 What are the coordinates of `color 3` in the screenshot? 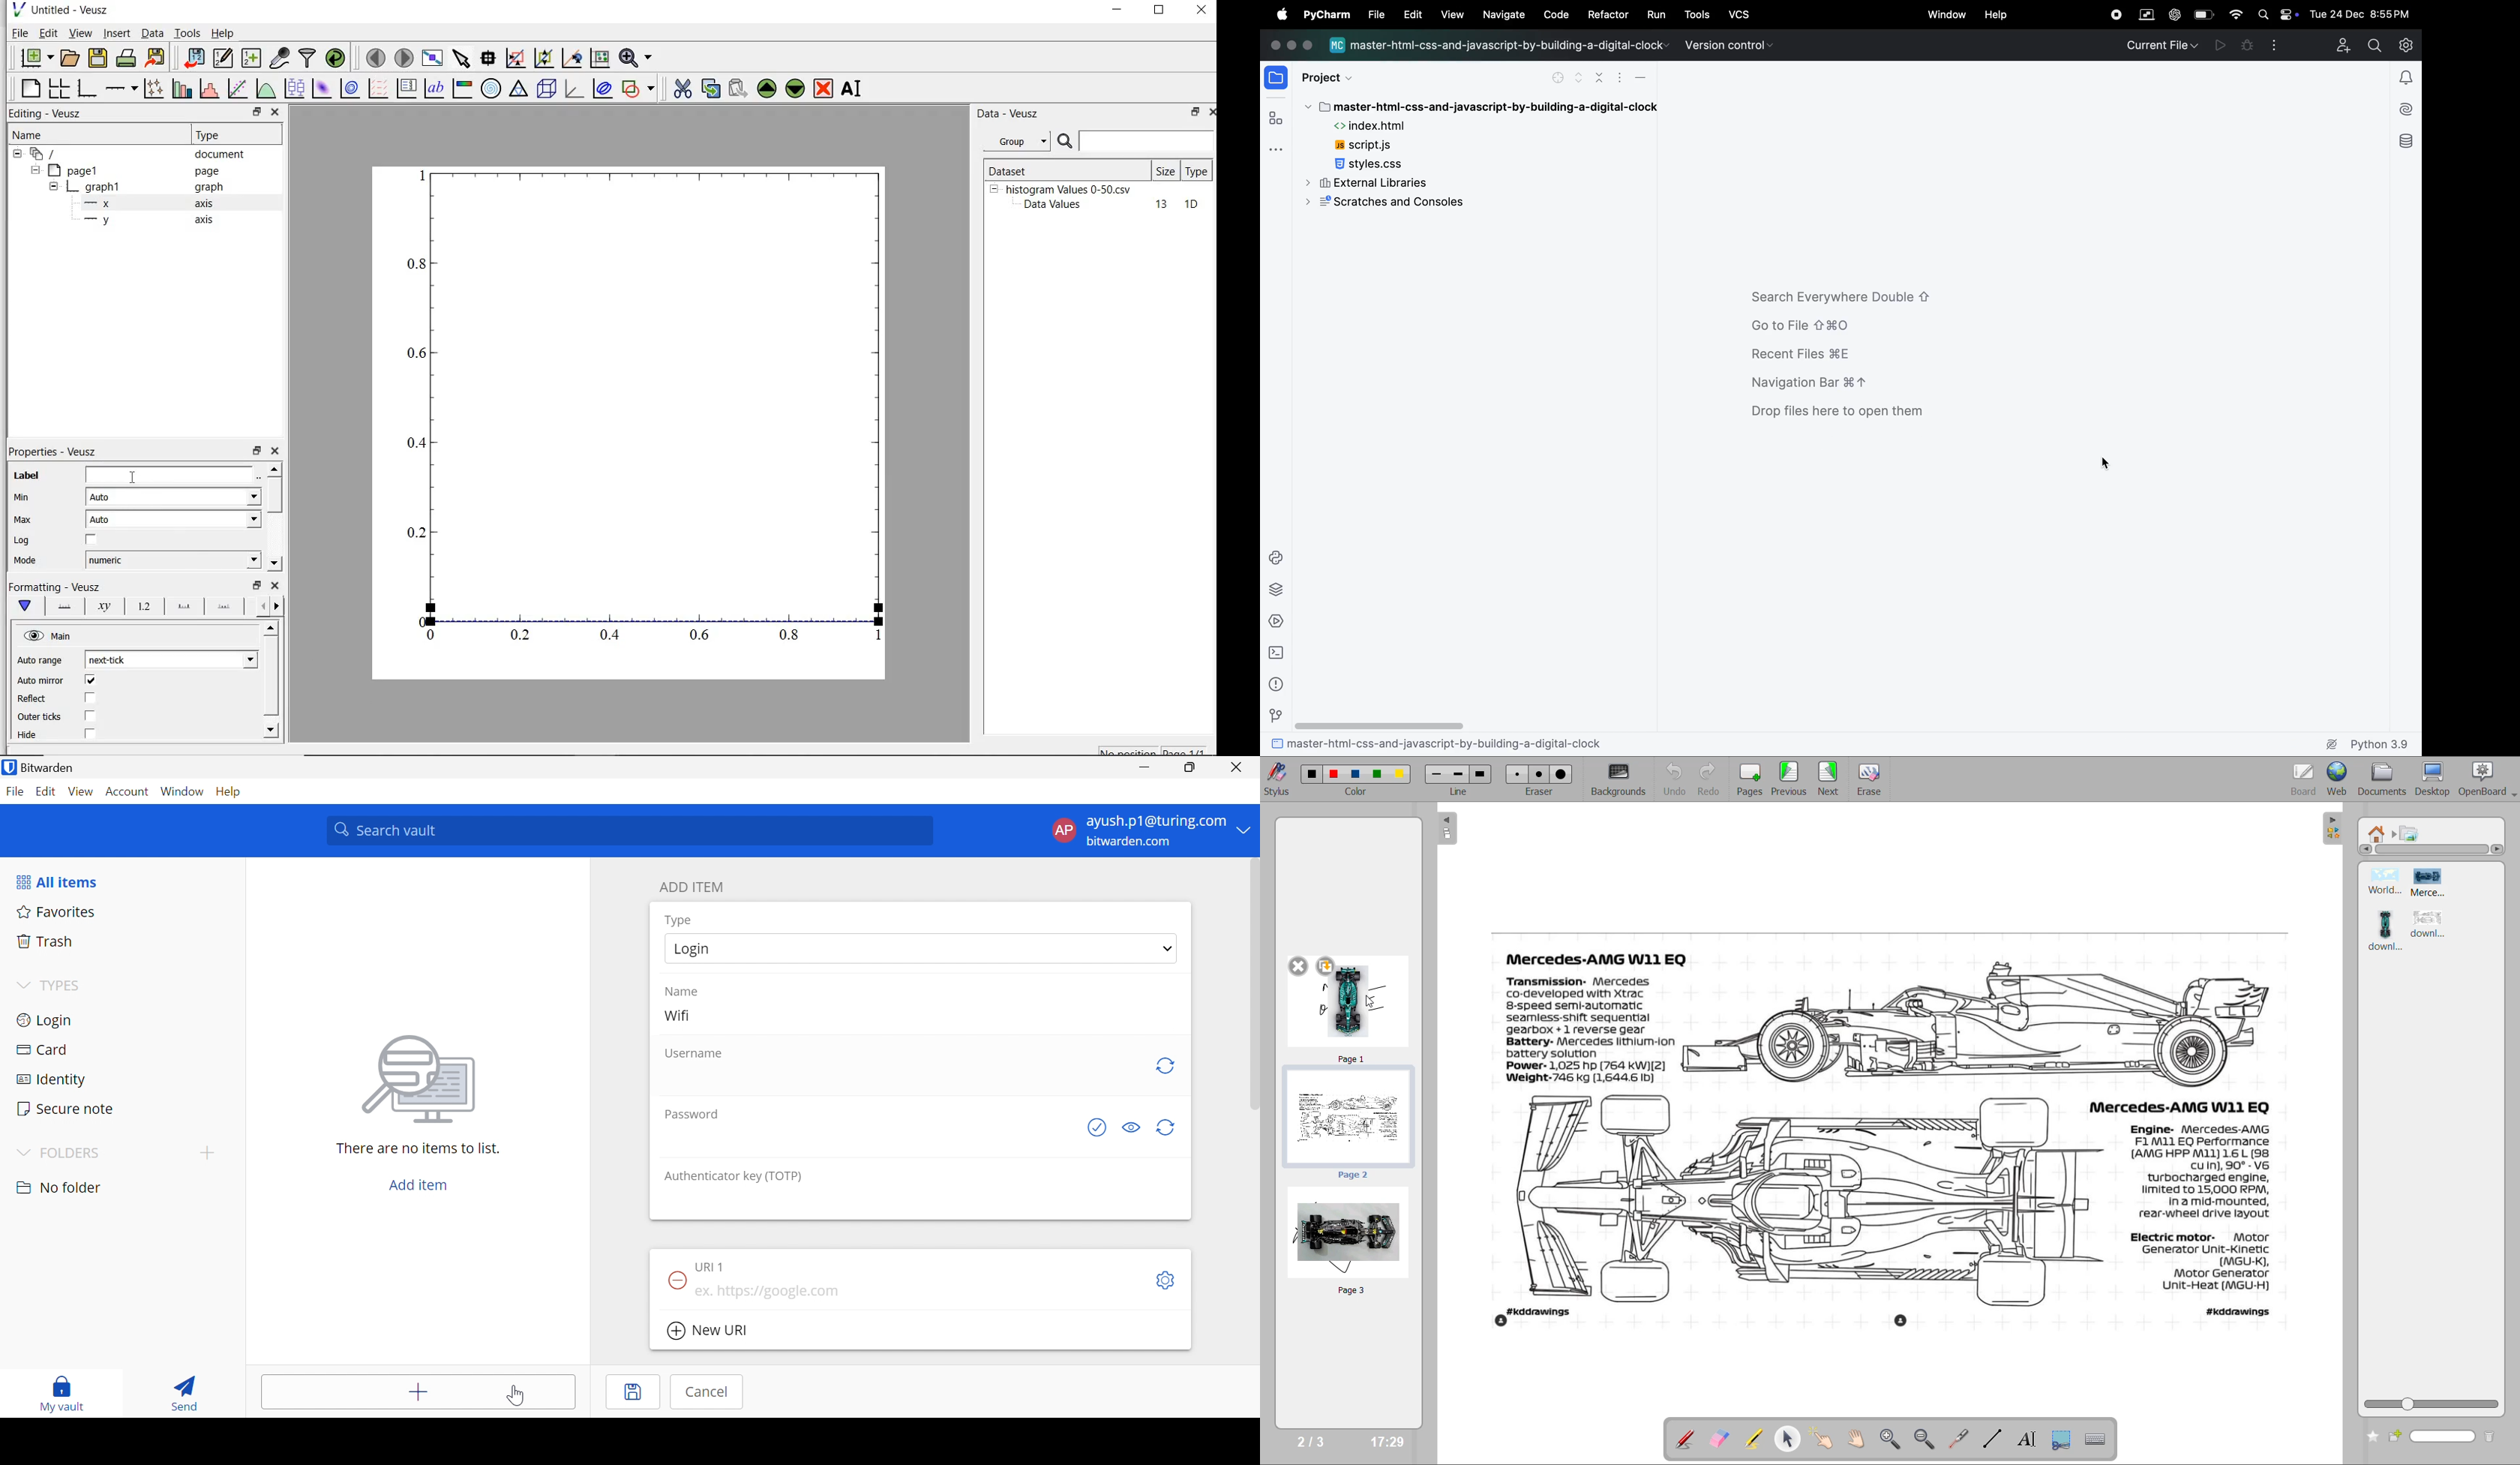 It's located at (1355, 774).